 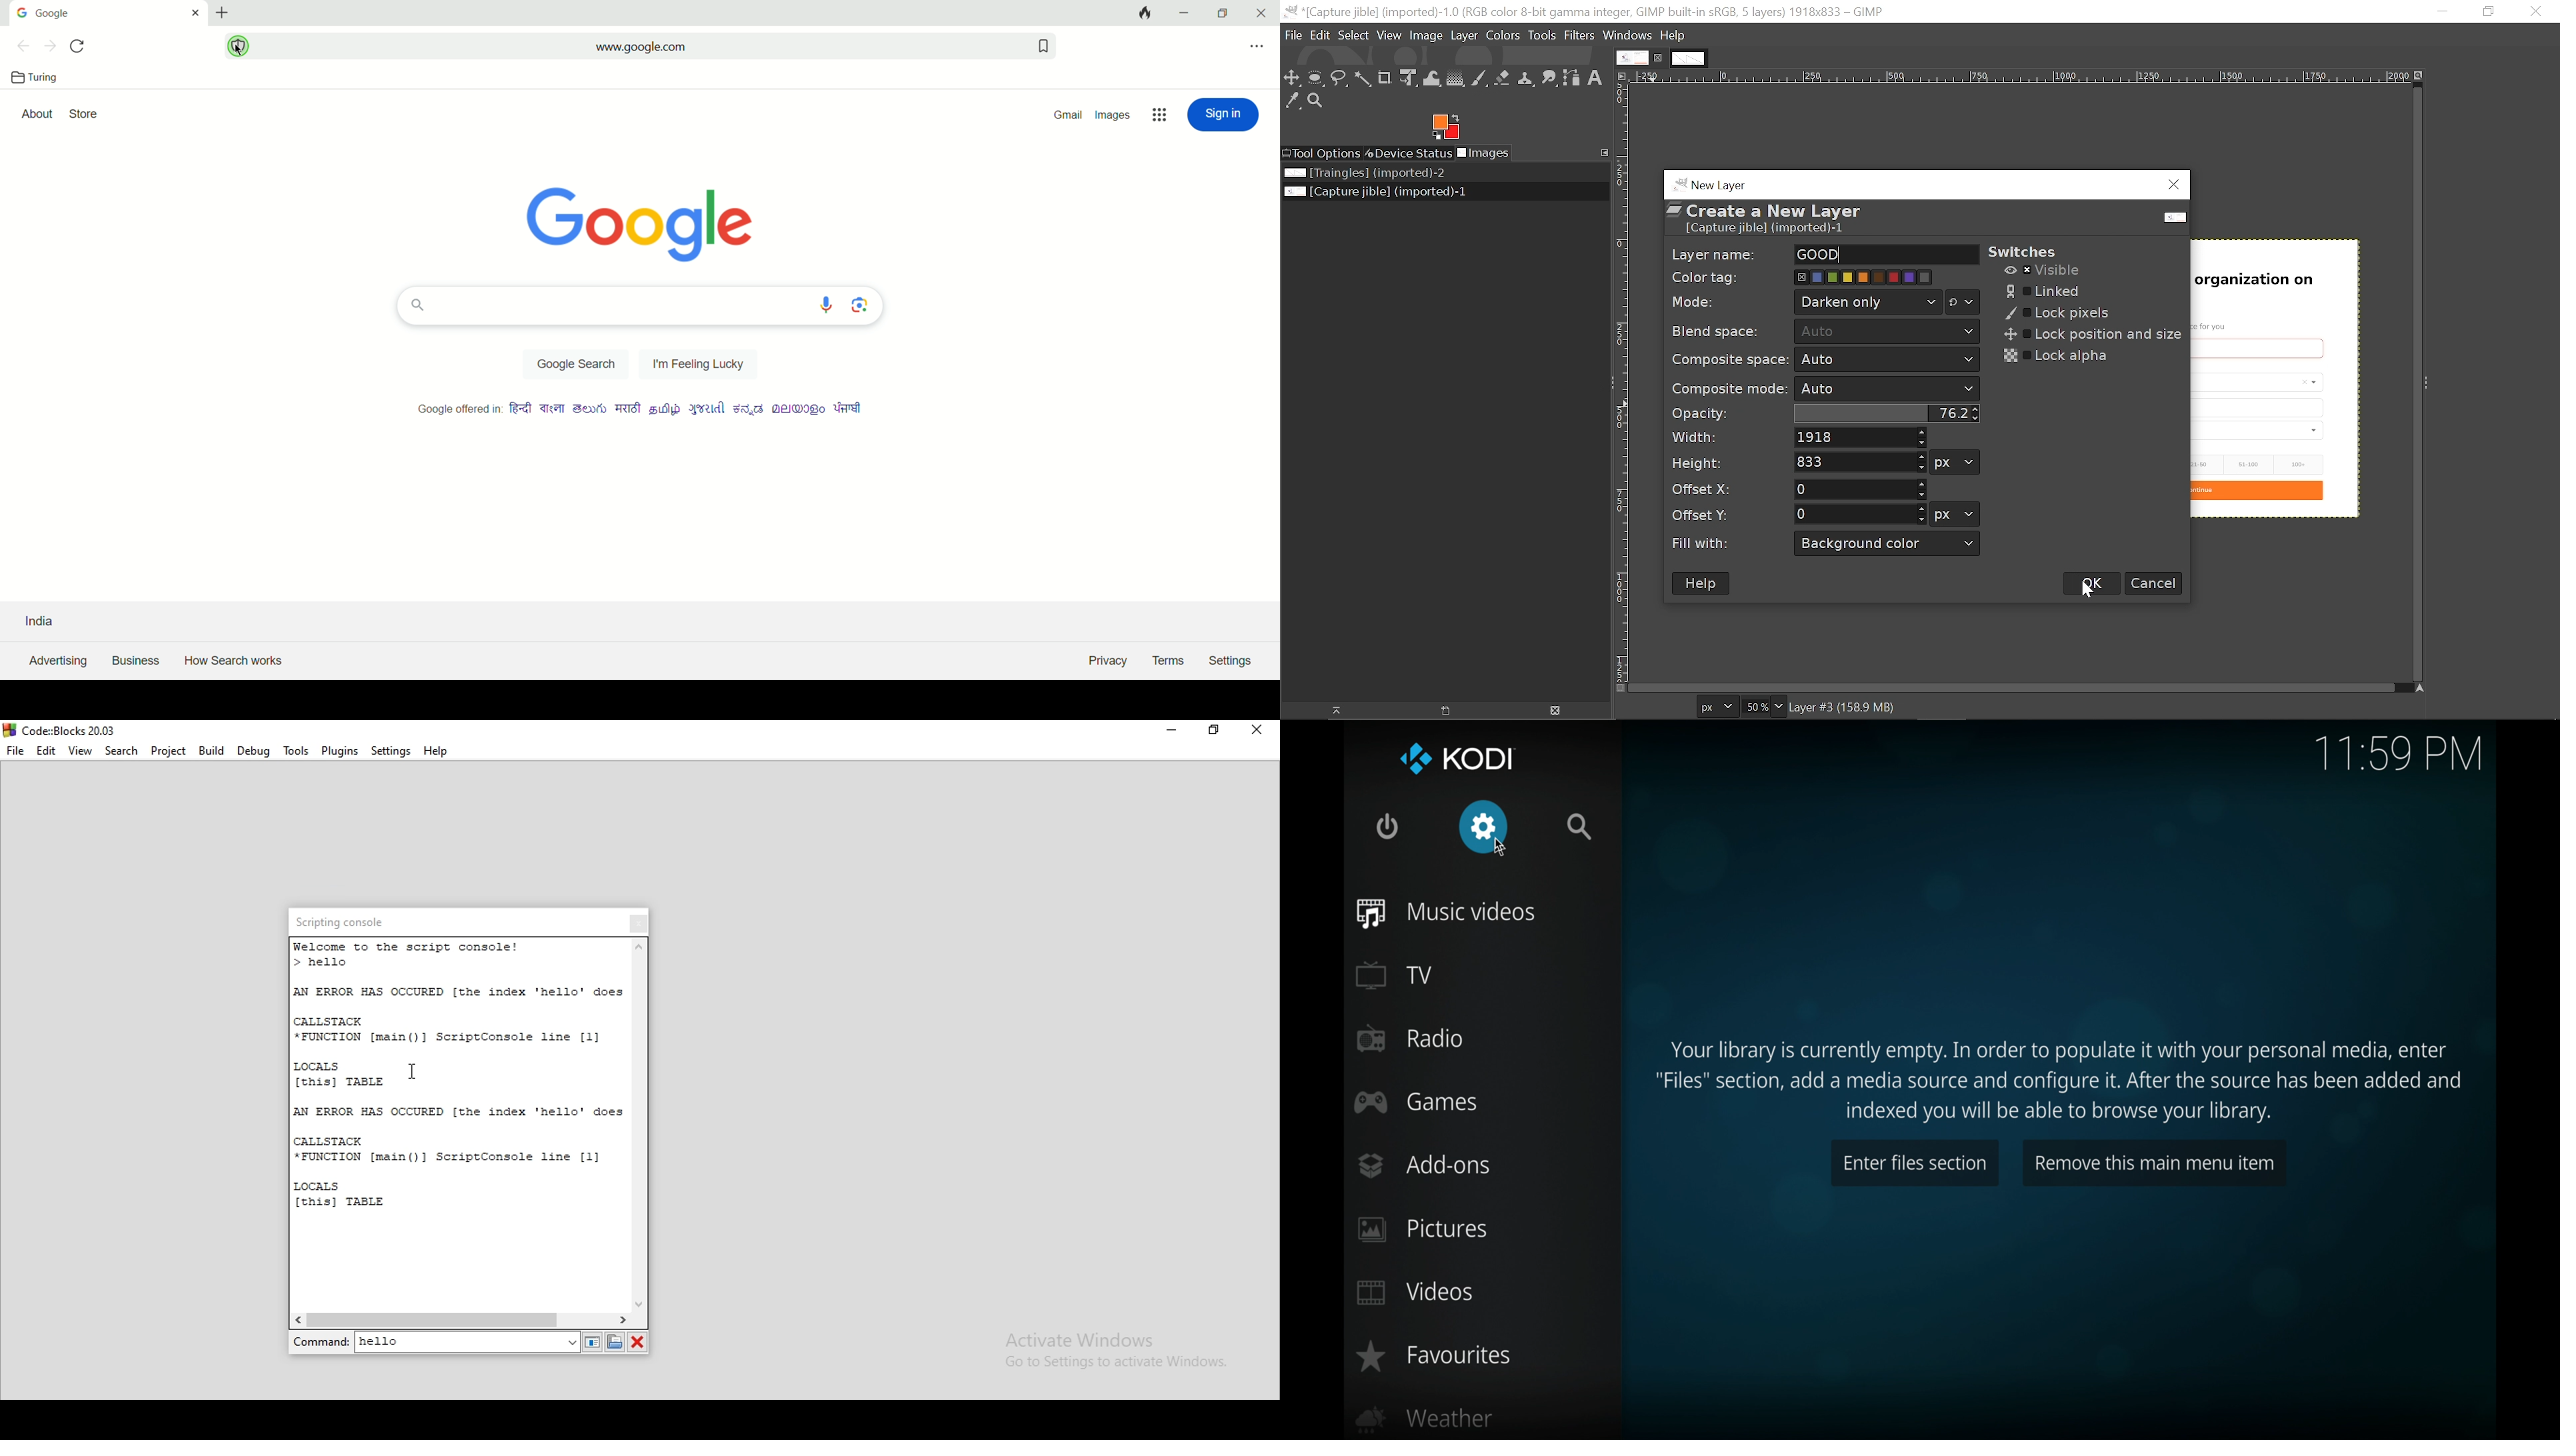 What do you see at coordinates (1844, 708) in the screenshot?
I see `Current image info` at bounding box center [1844, 708].